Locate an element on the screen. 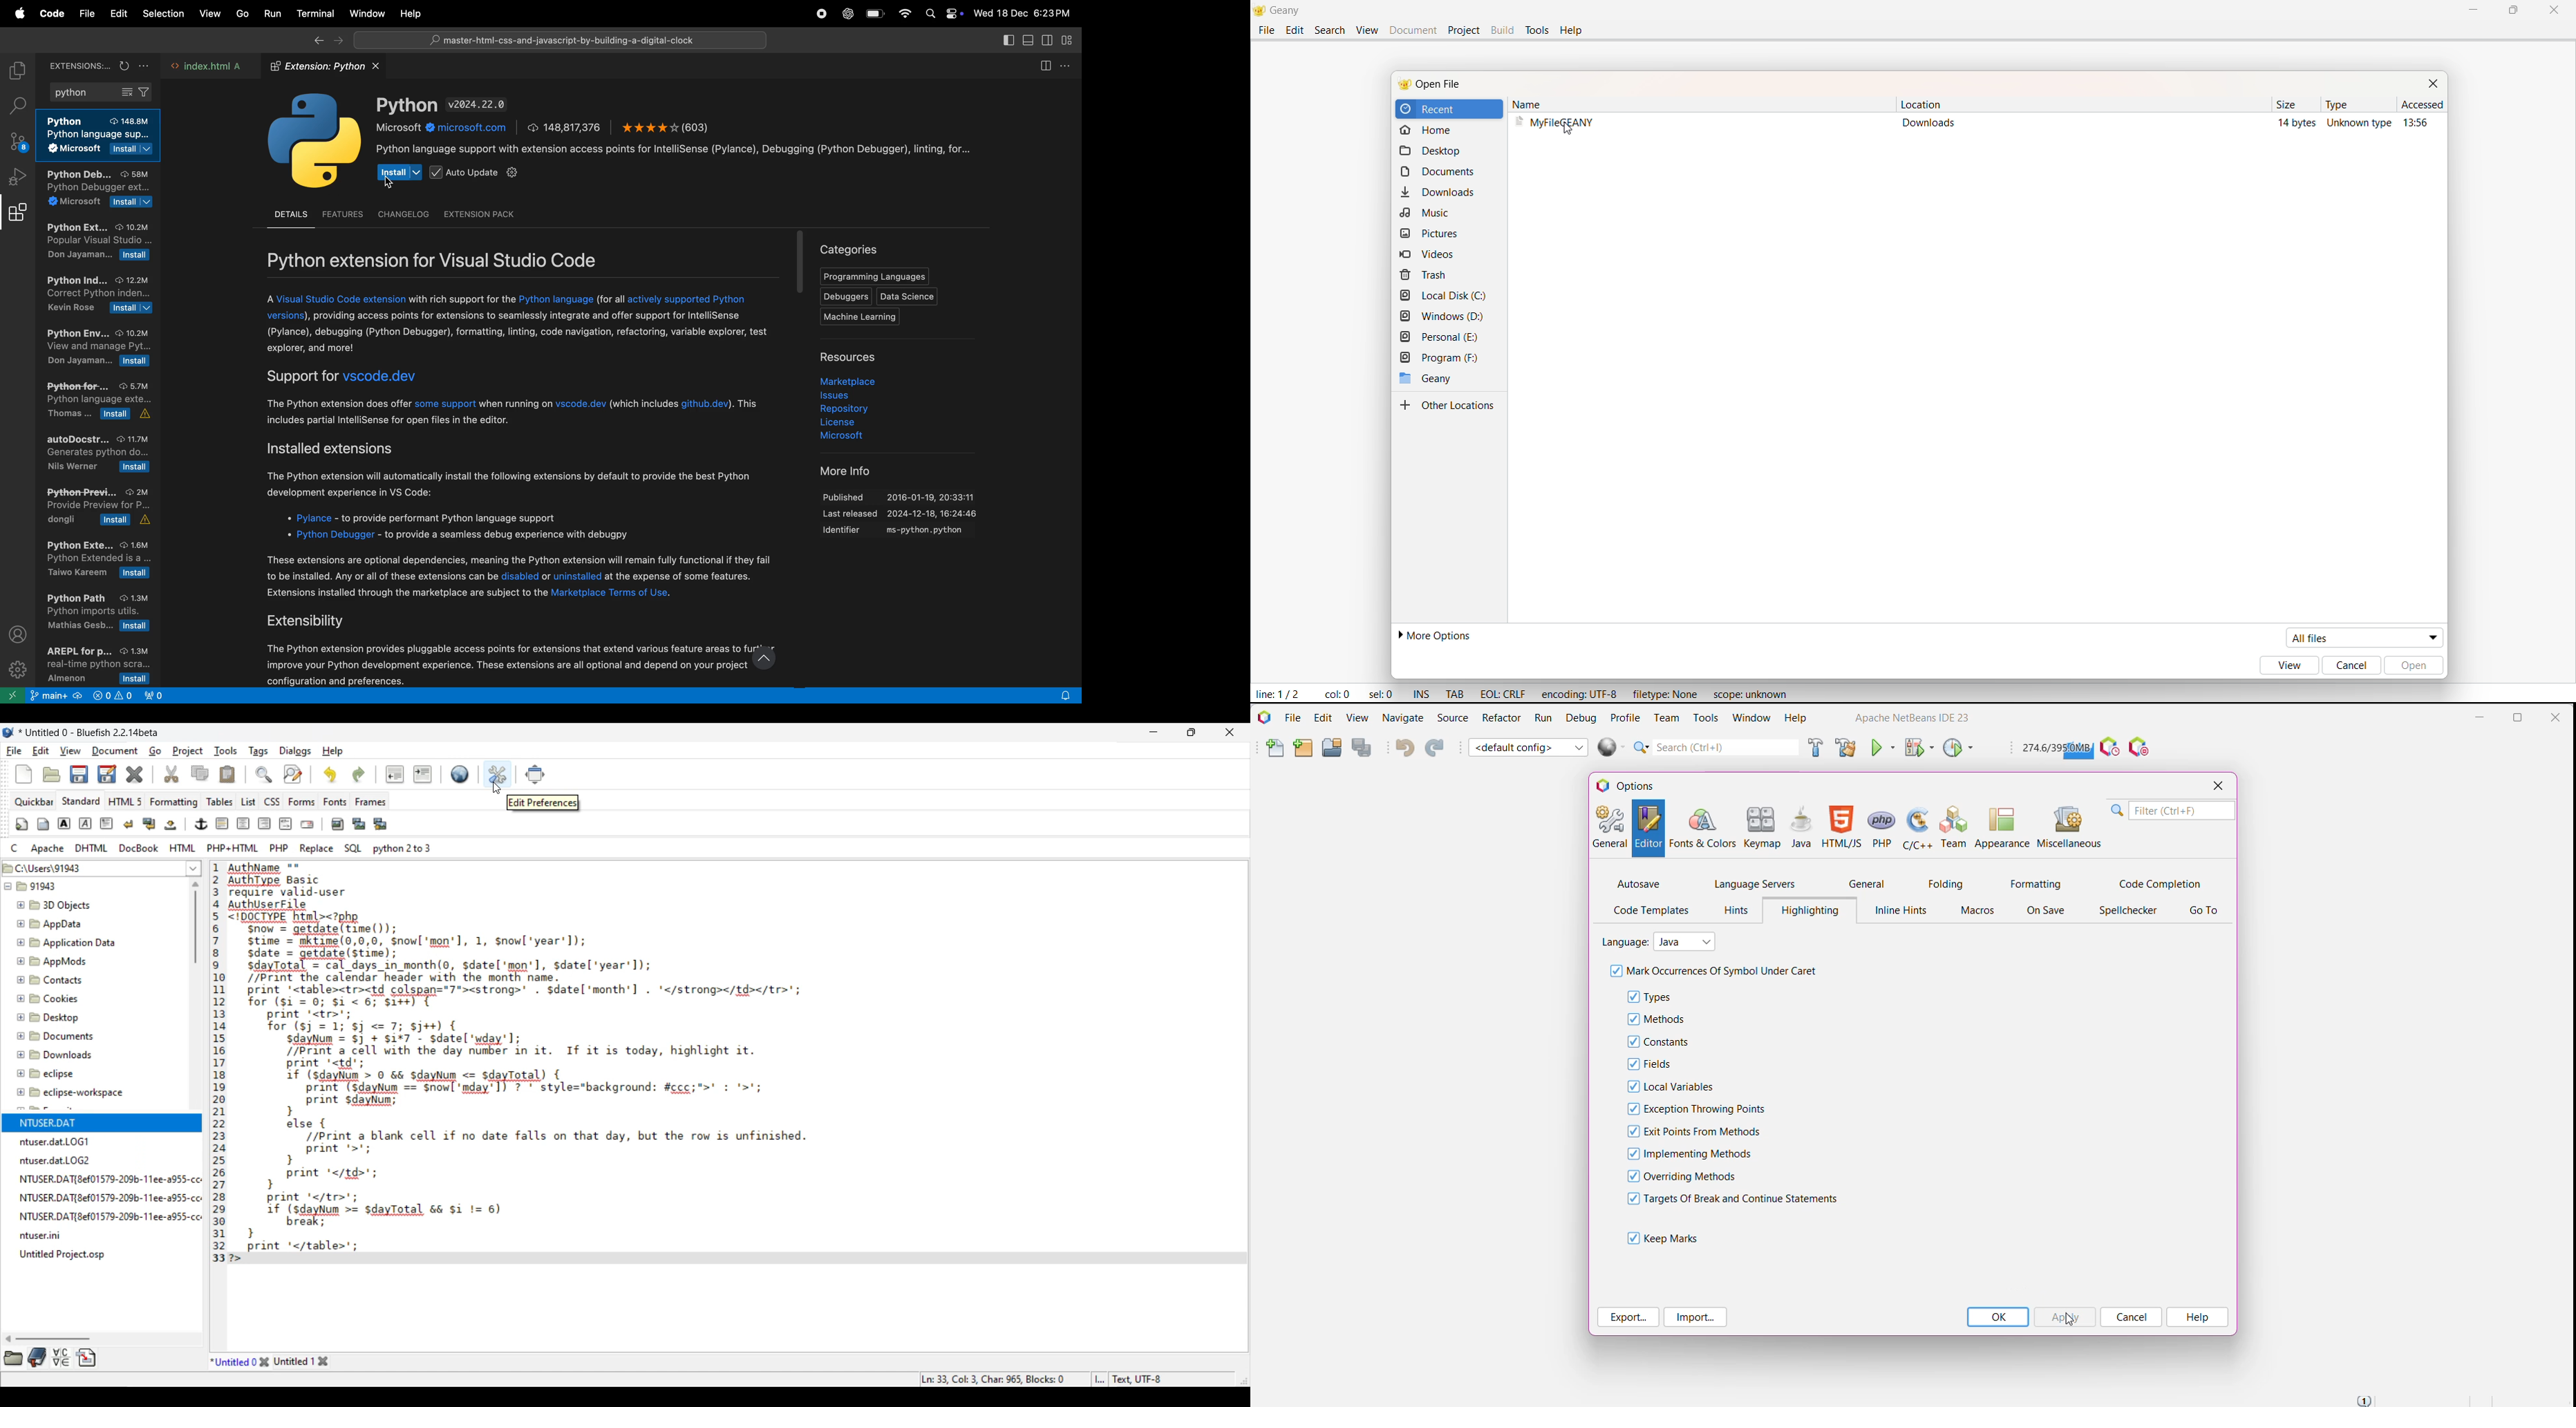  Status bar is located at coordinates (1043, 1380).